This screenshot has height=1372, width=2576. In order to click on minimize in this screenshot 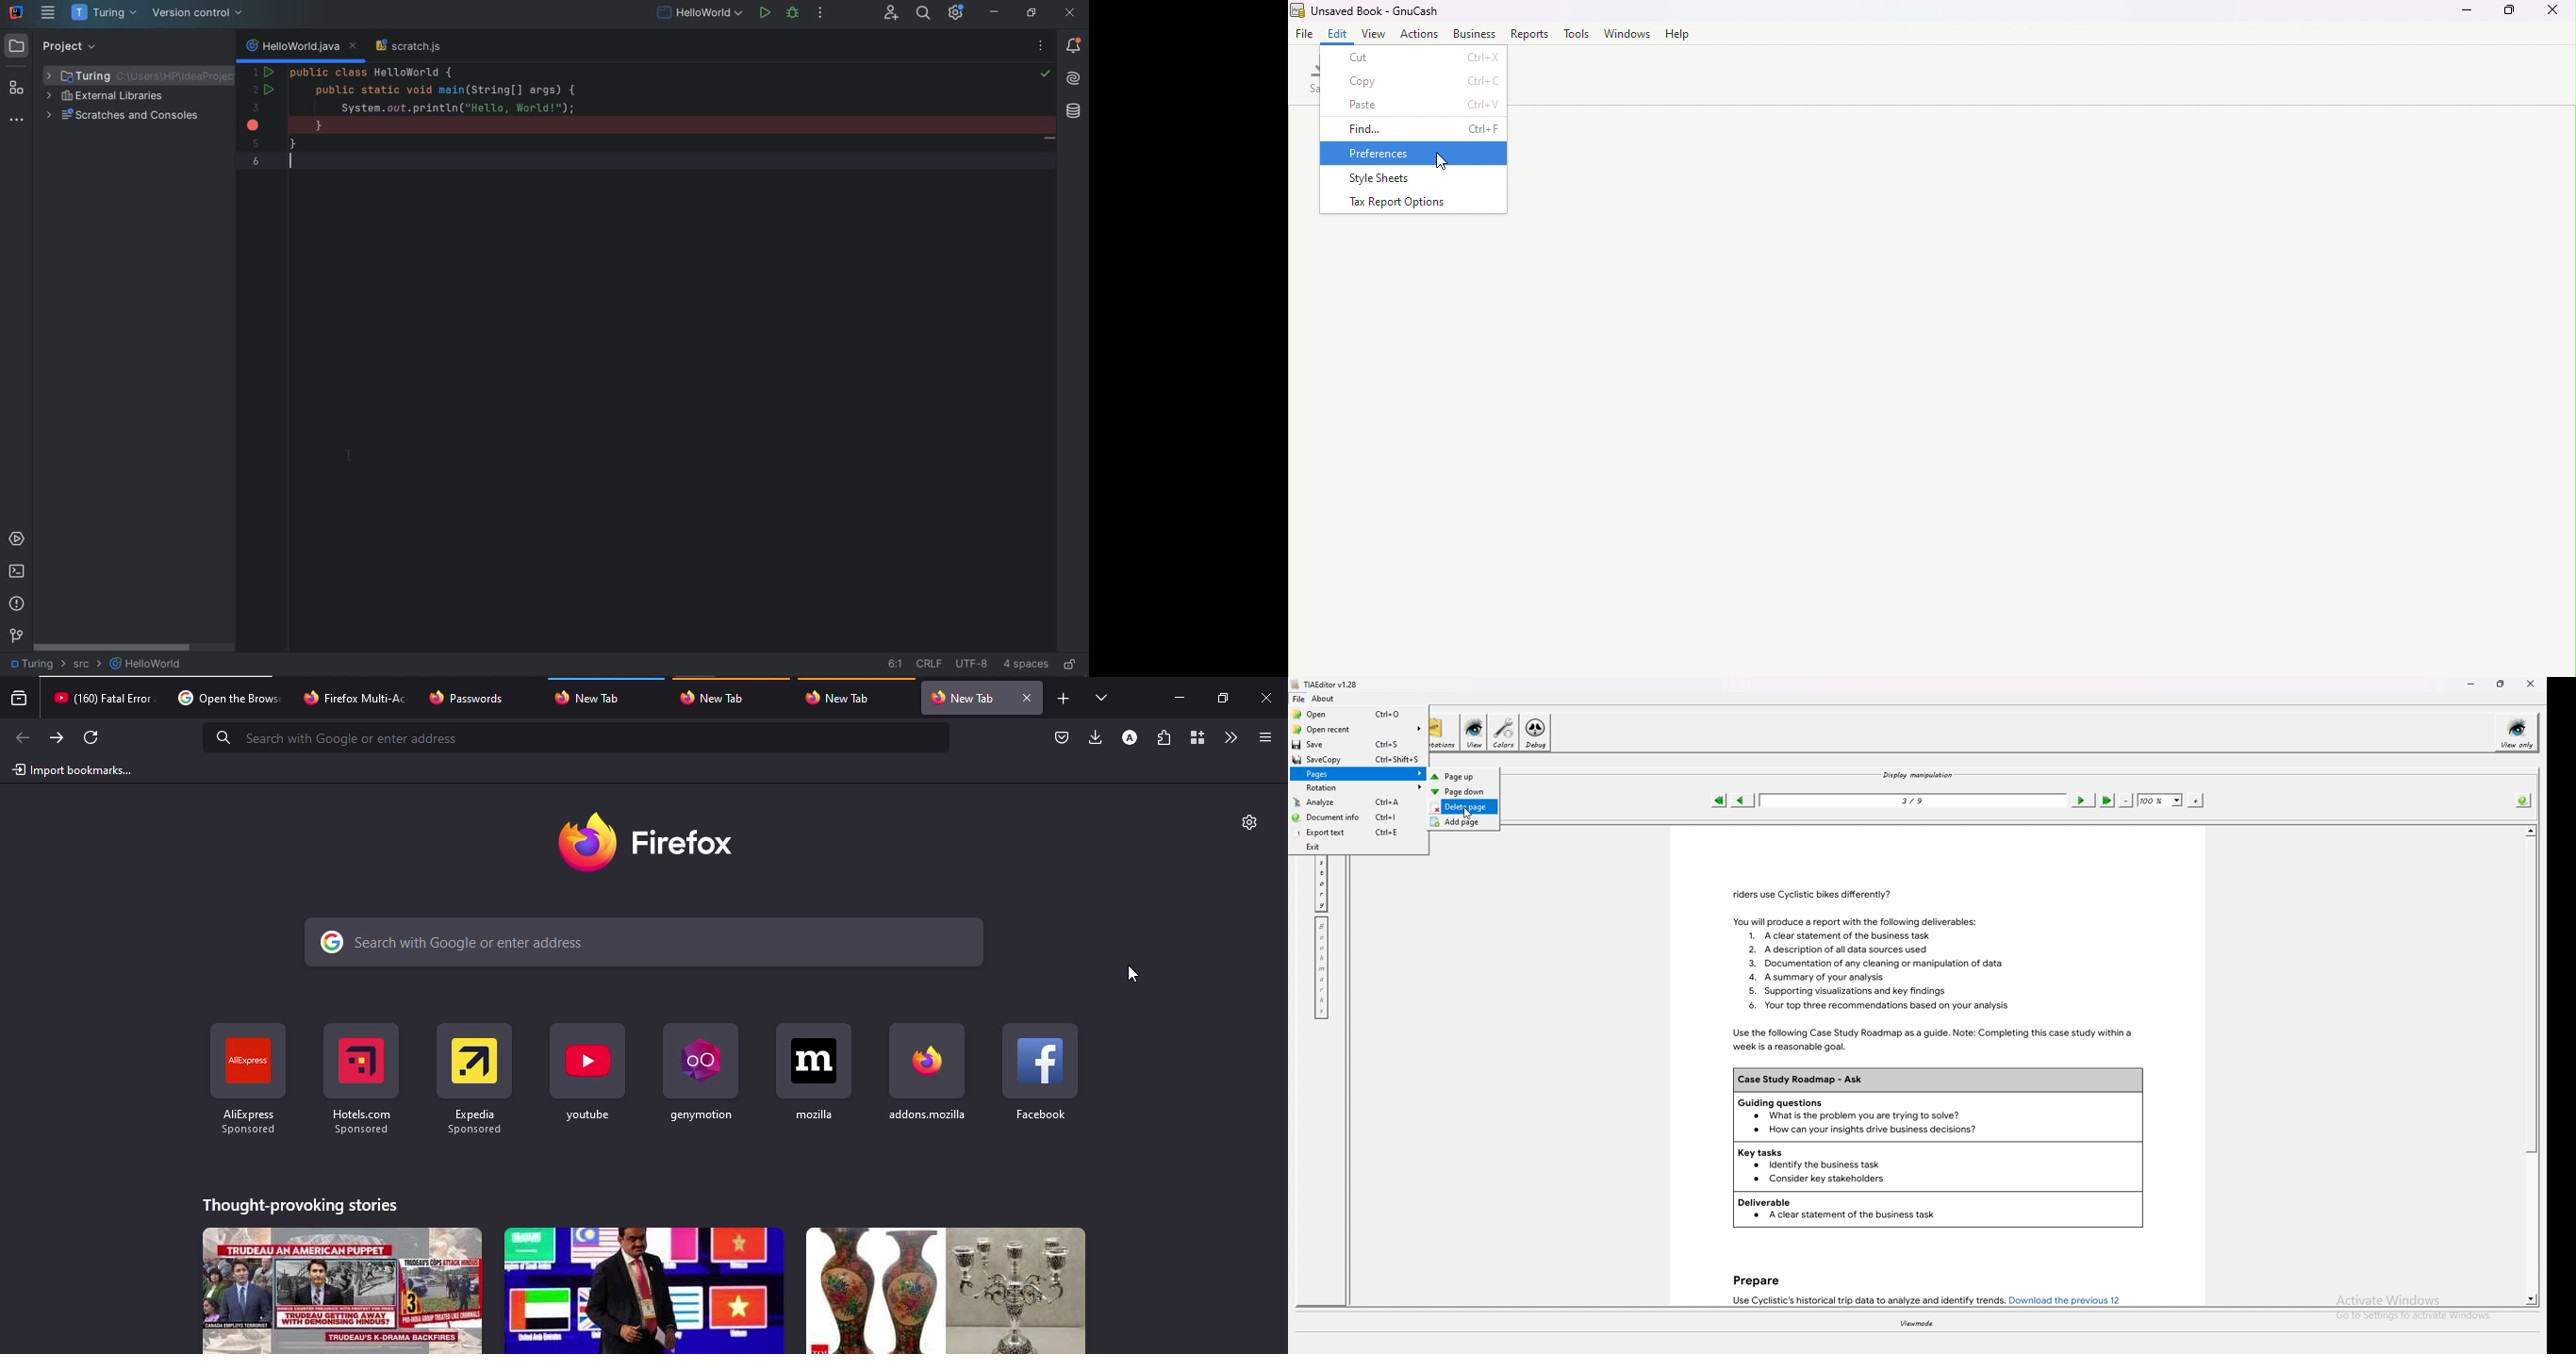, I will do `click(995, 14)`.